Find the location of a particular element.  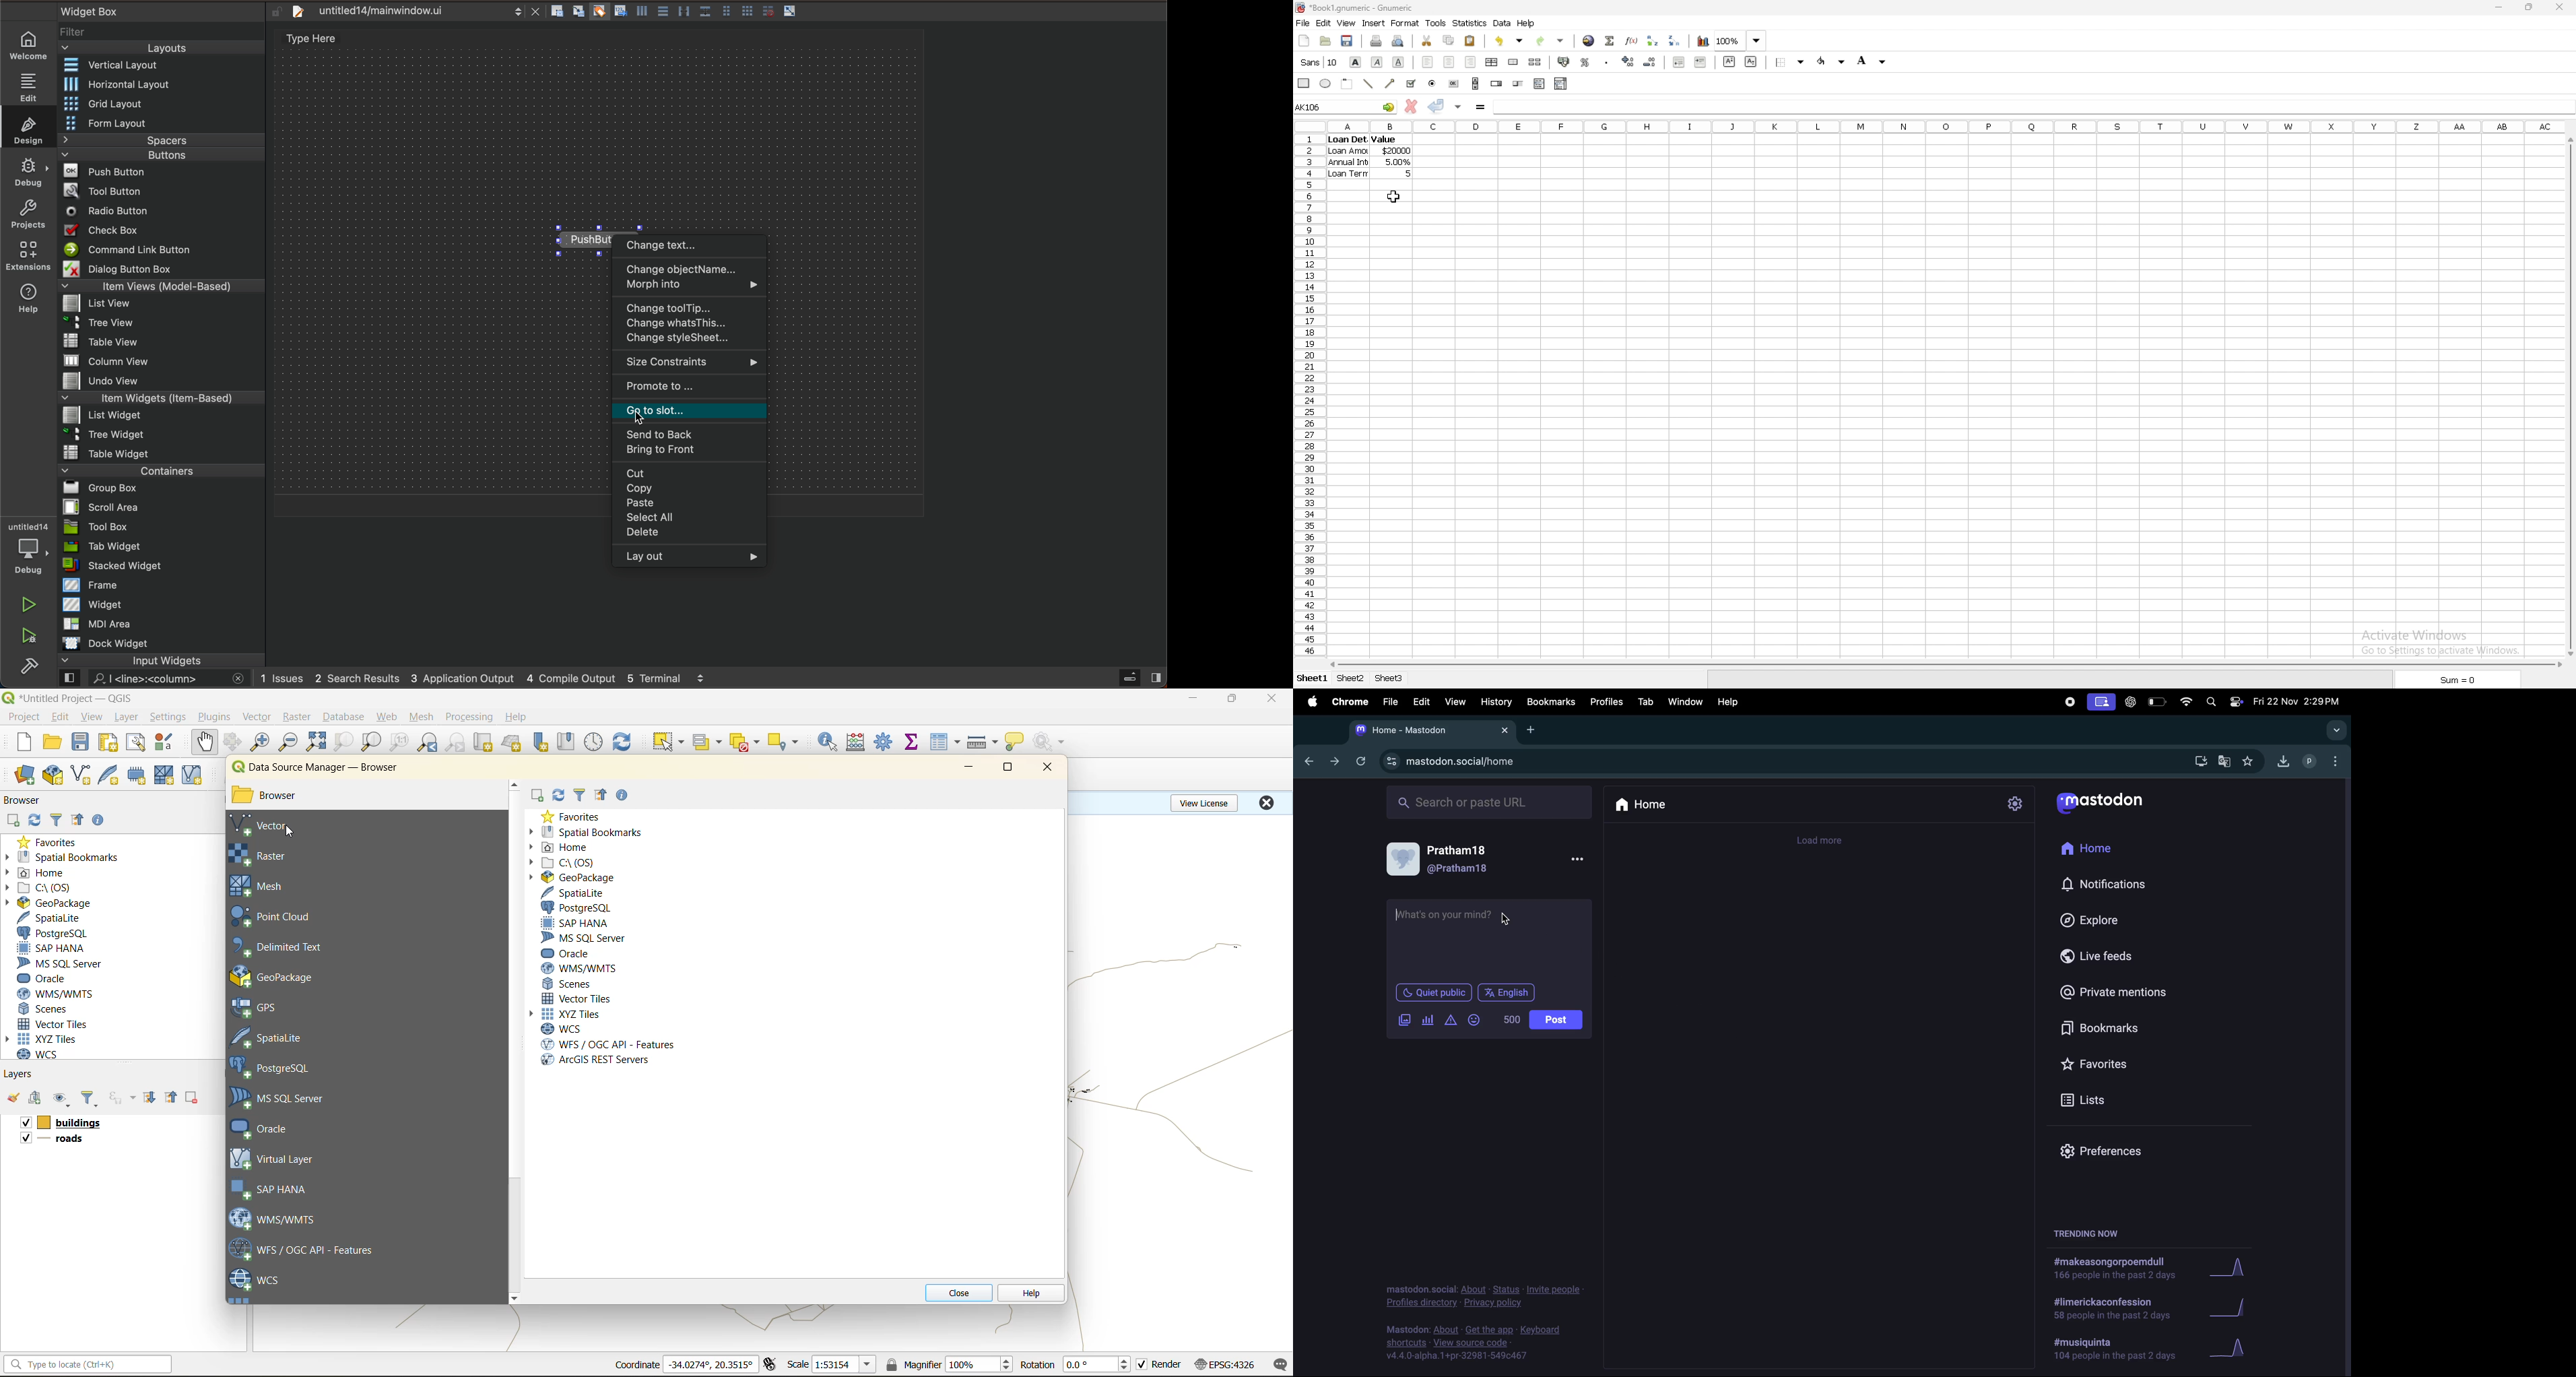

paste is located at coordinates (689, 503).